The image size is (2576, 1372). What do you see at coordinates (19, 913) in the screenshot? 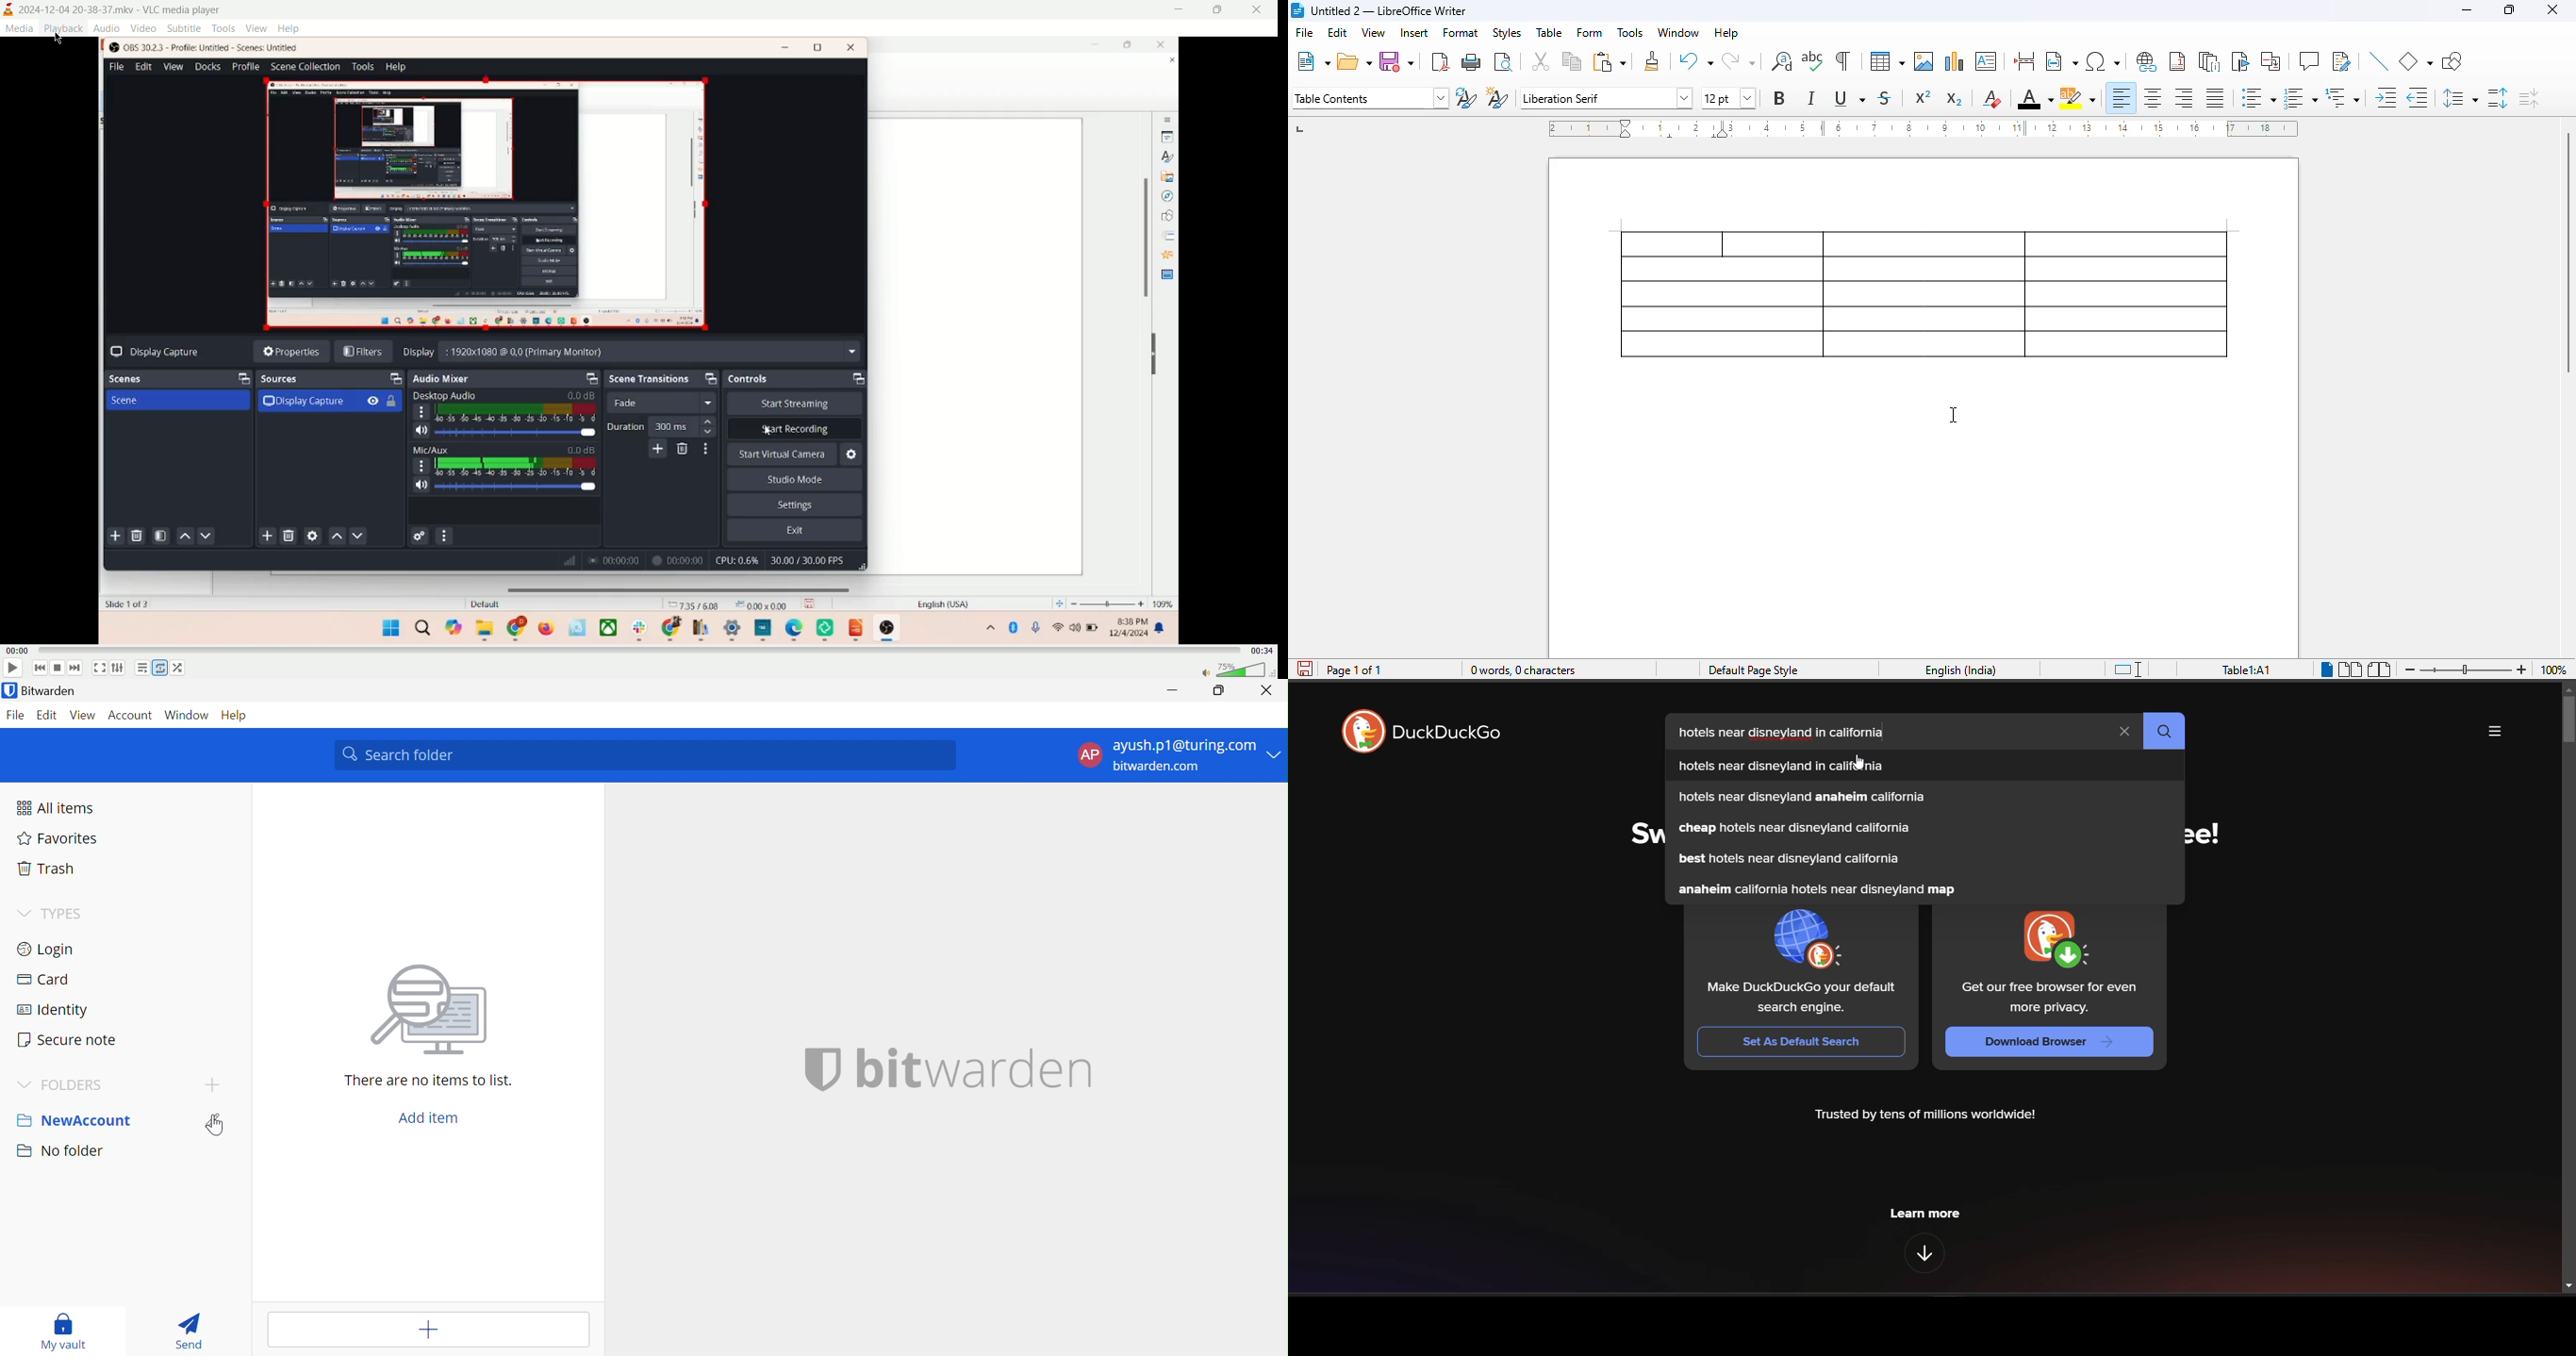
I see `Drop Down` at bounding box center [19, 913].